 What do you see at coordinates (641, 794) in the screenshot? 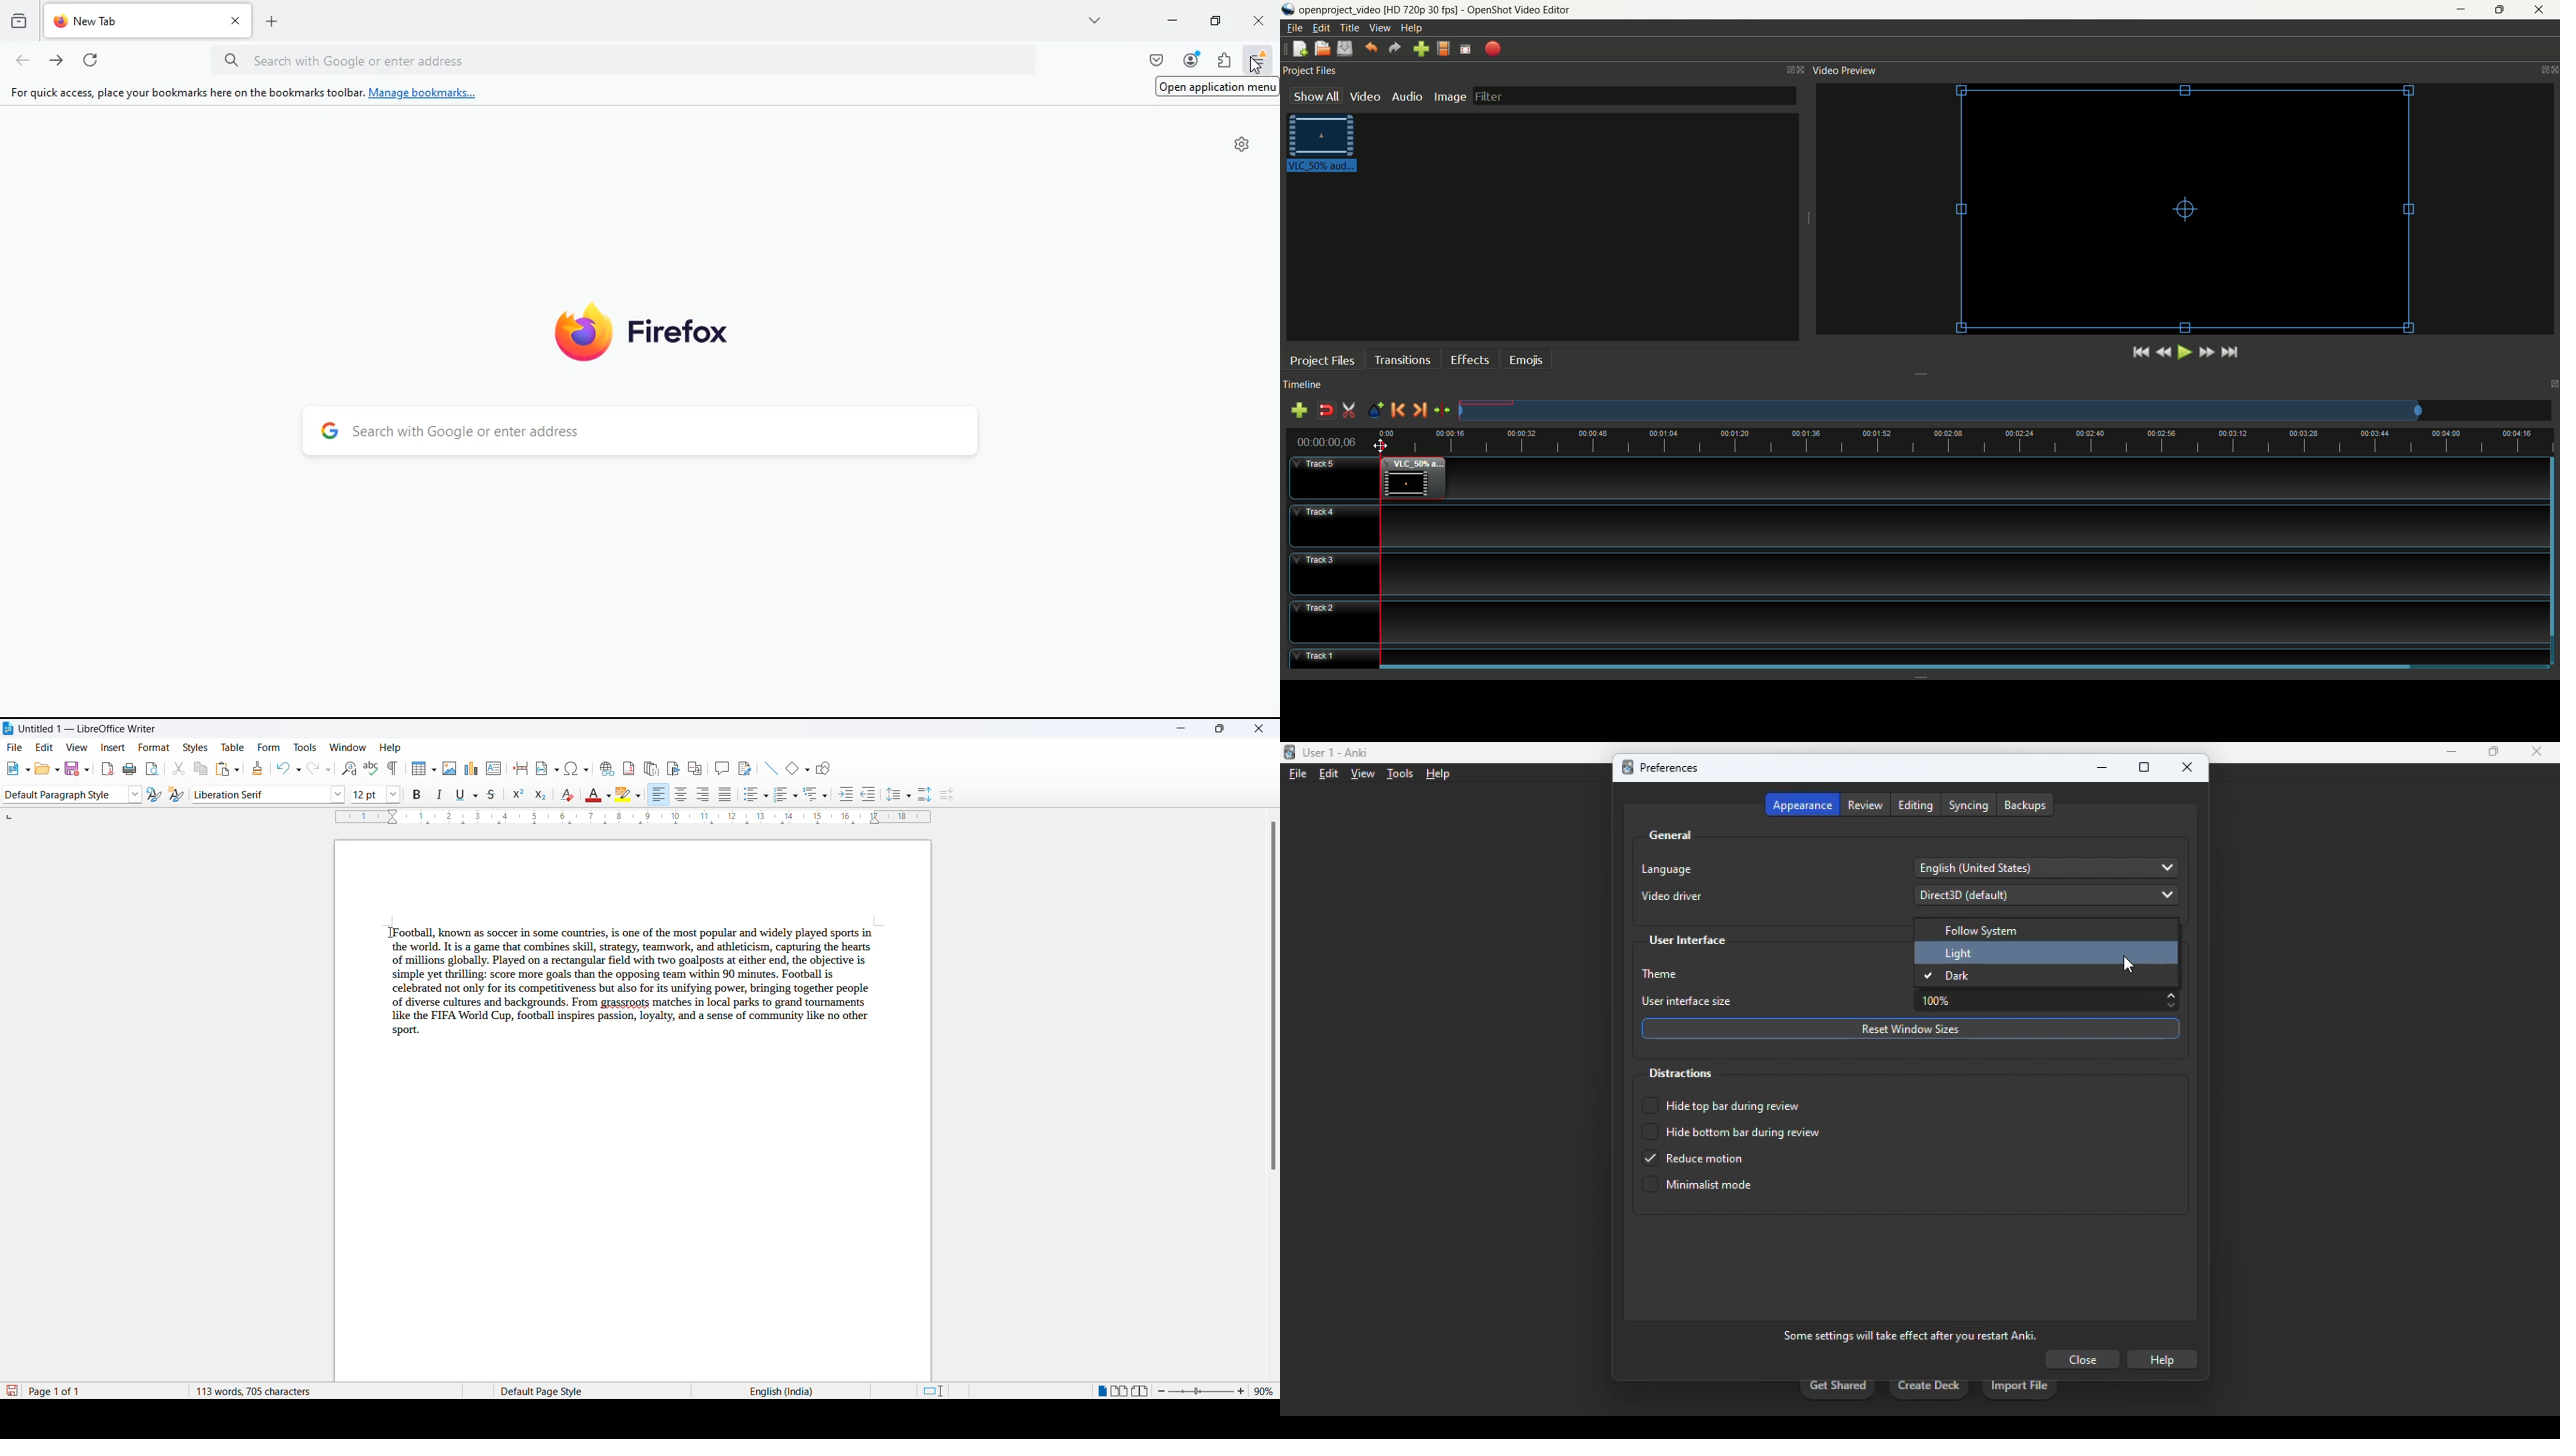
I see `character highlighting options` at bounding box center [641, 794].